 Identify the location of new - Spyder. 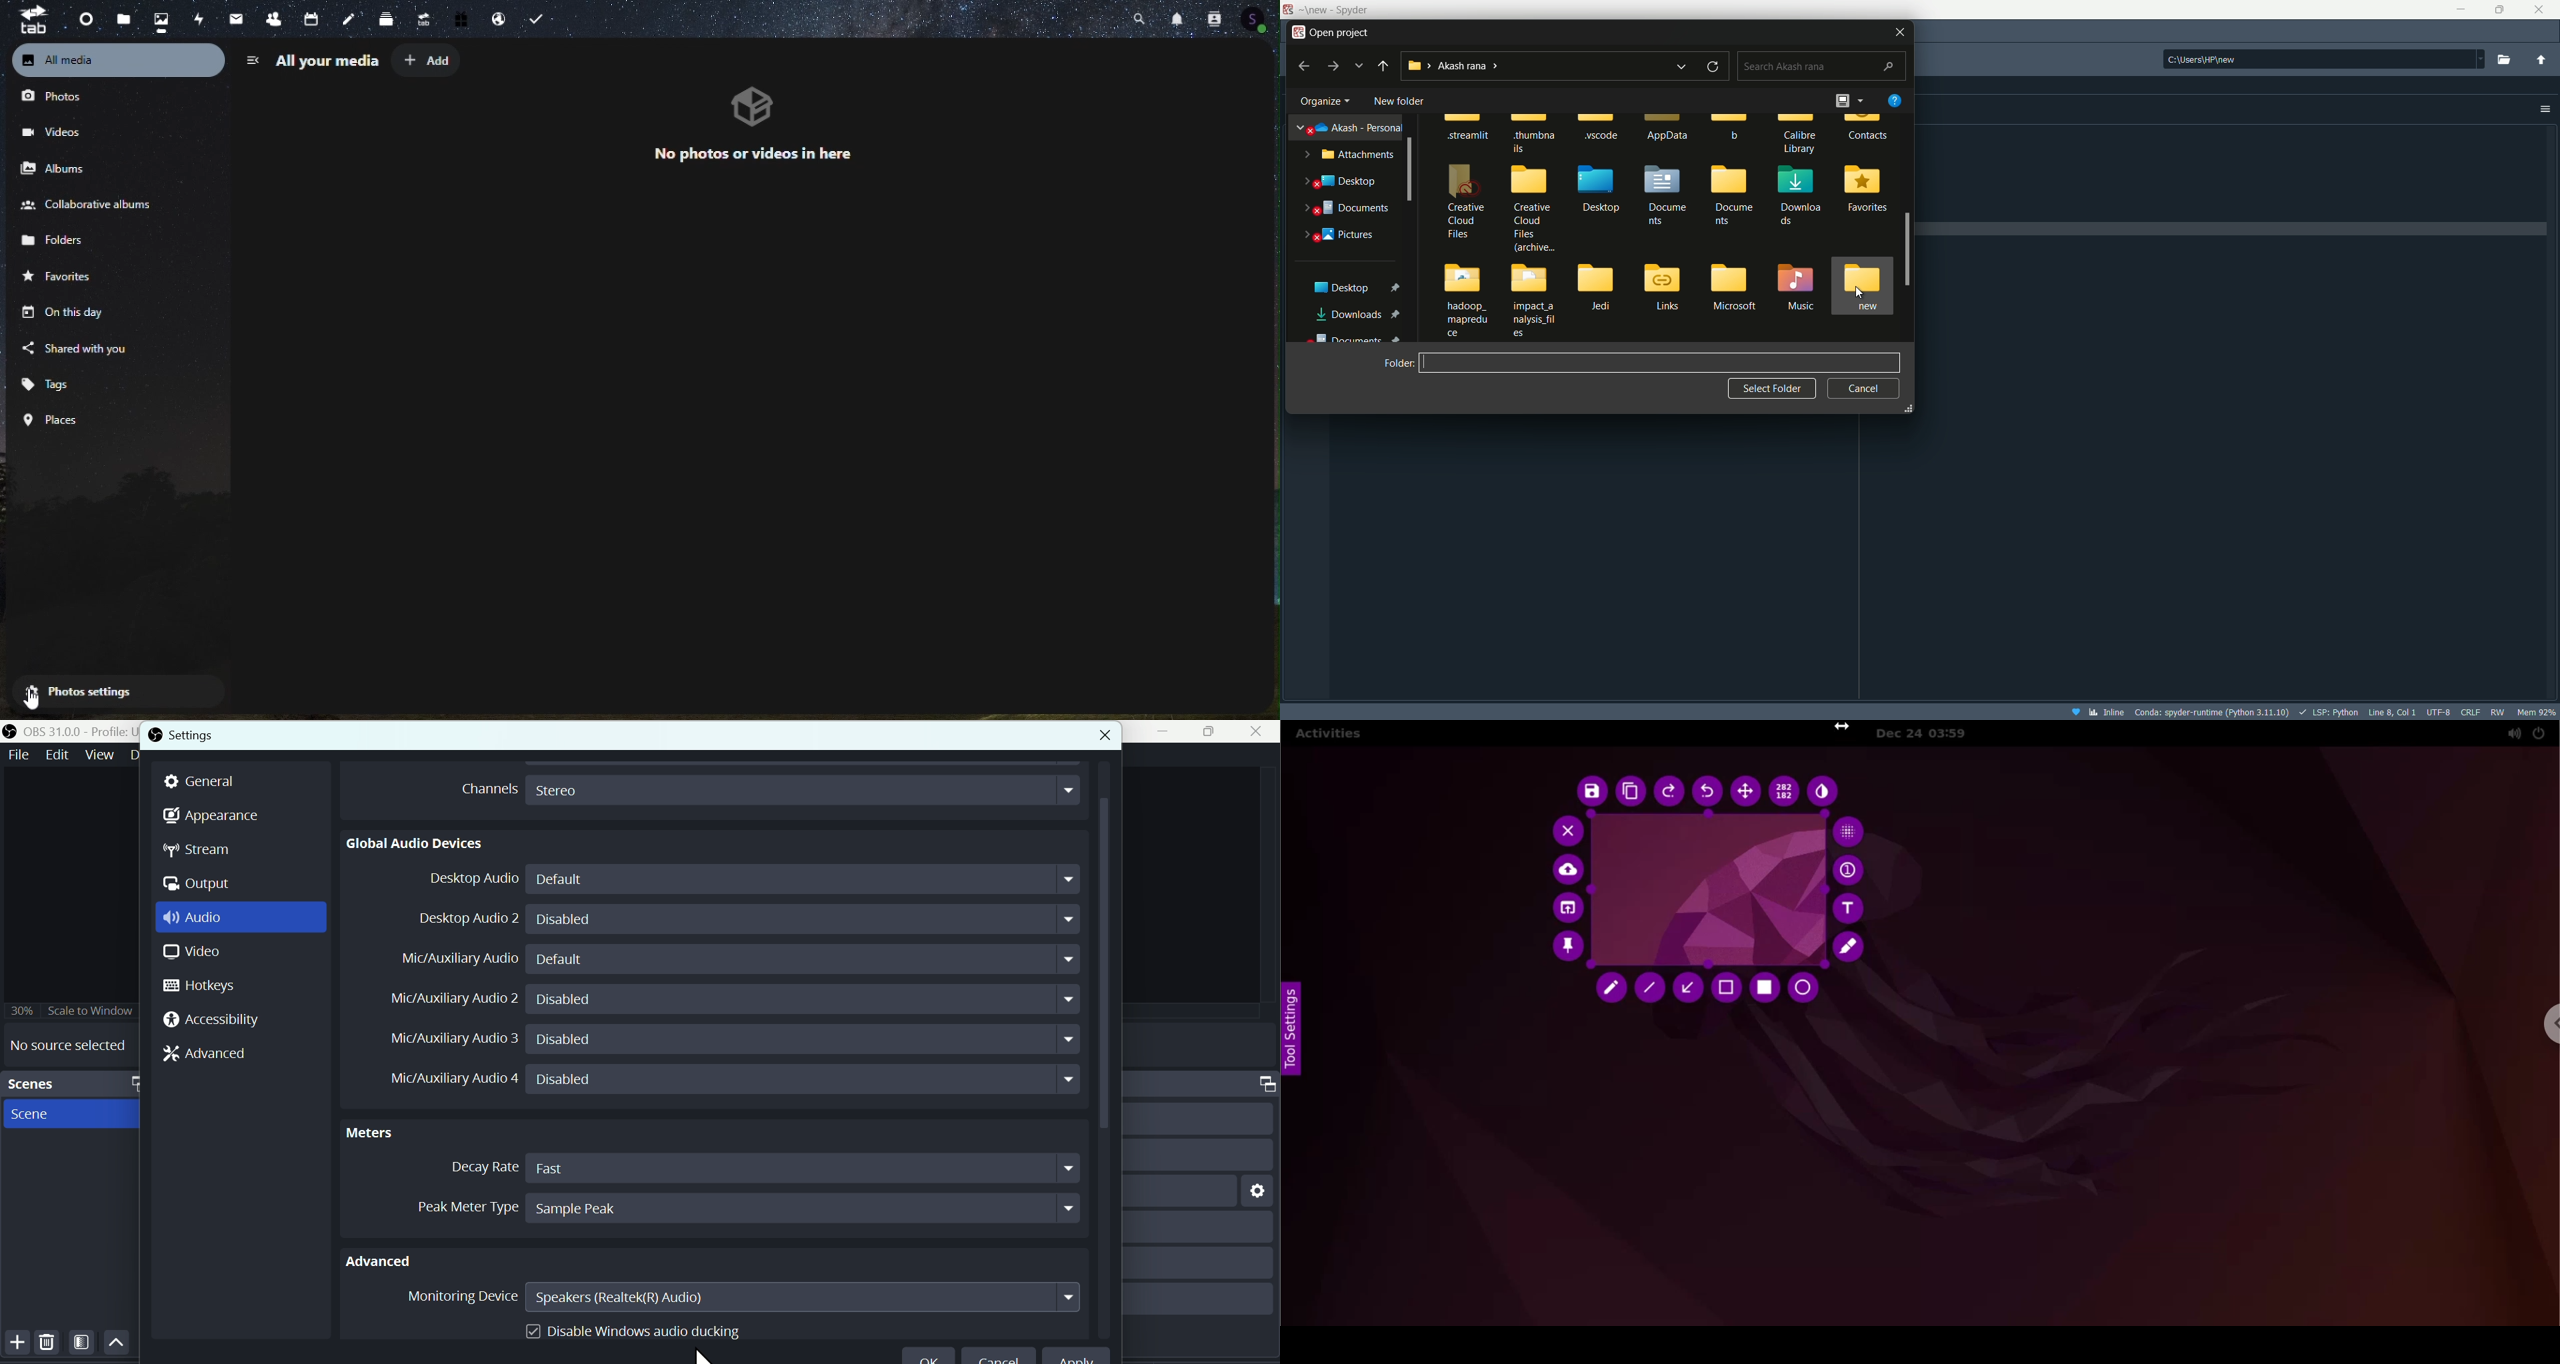
(1334, 10).